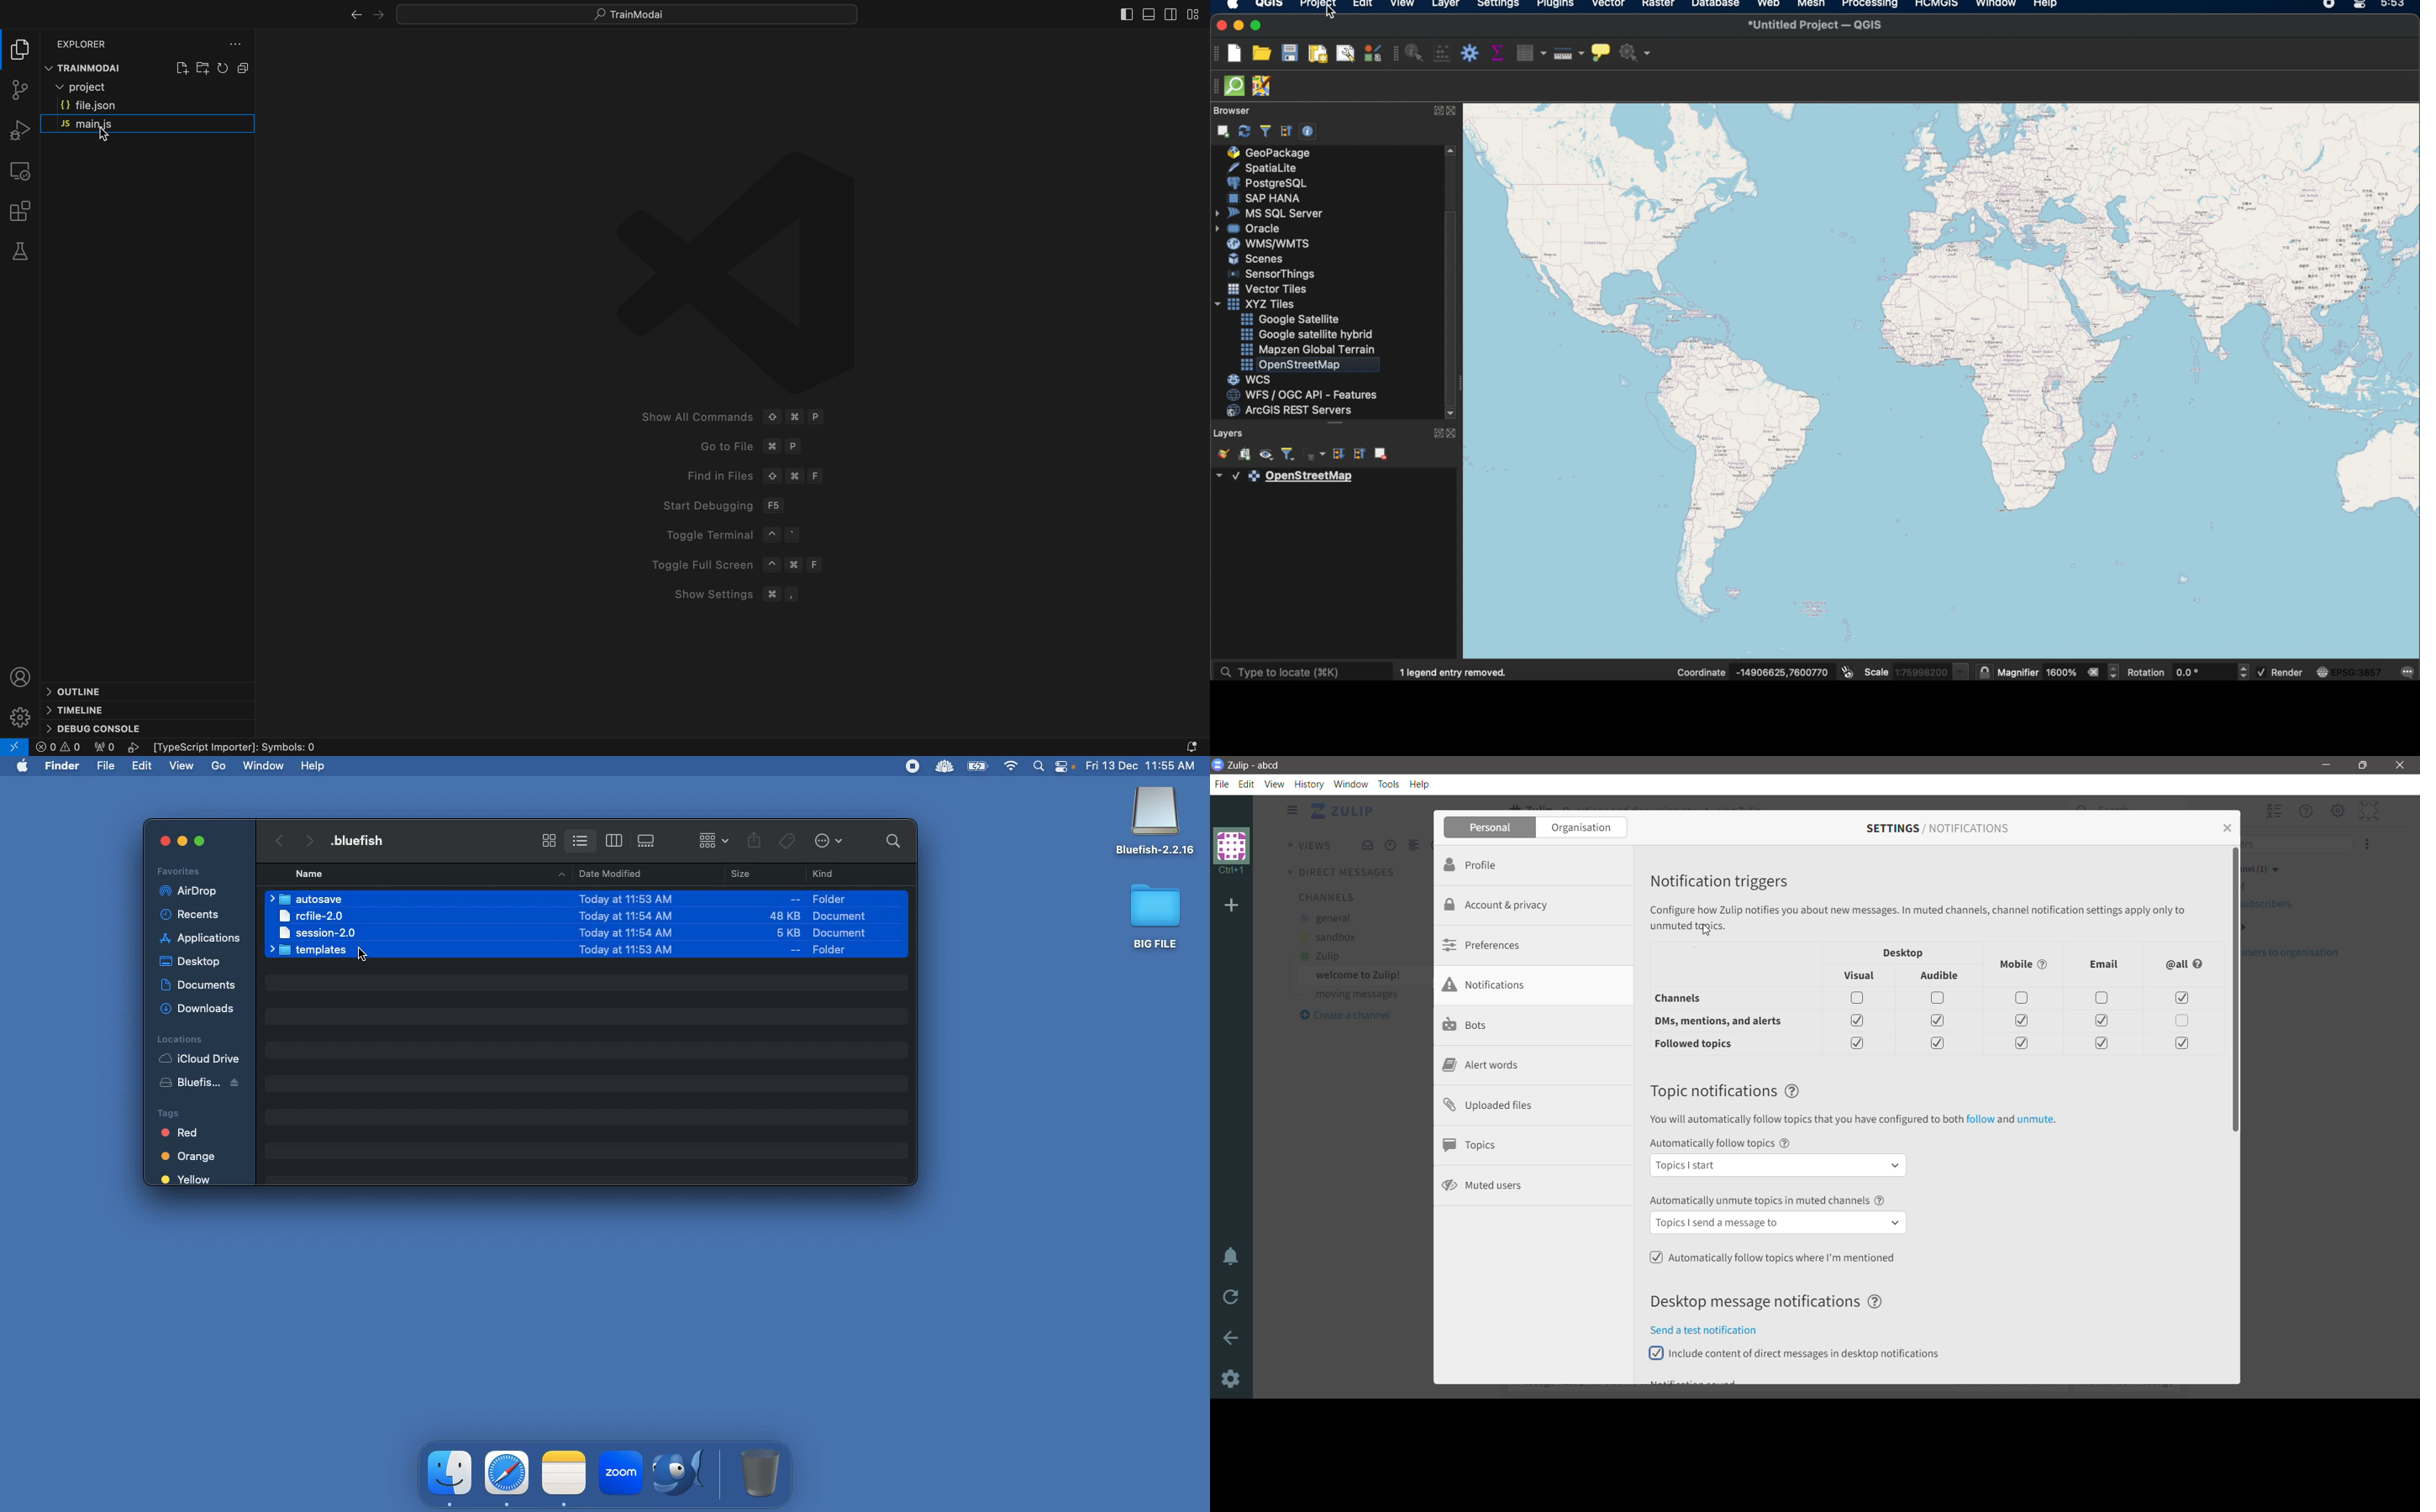 The height and width of the screenshot is (1512, 2436). What do you see at coordinates (156, 840) in the screenshot?
I see `close` at bounding box center [156, 840].